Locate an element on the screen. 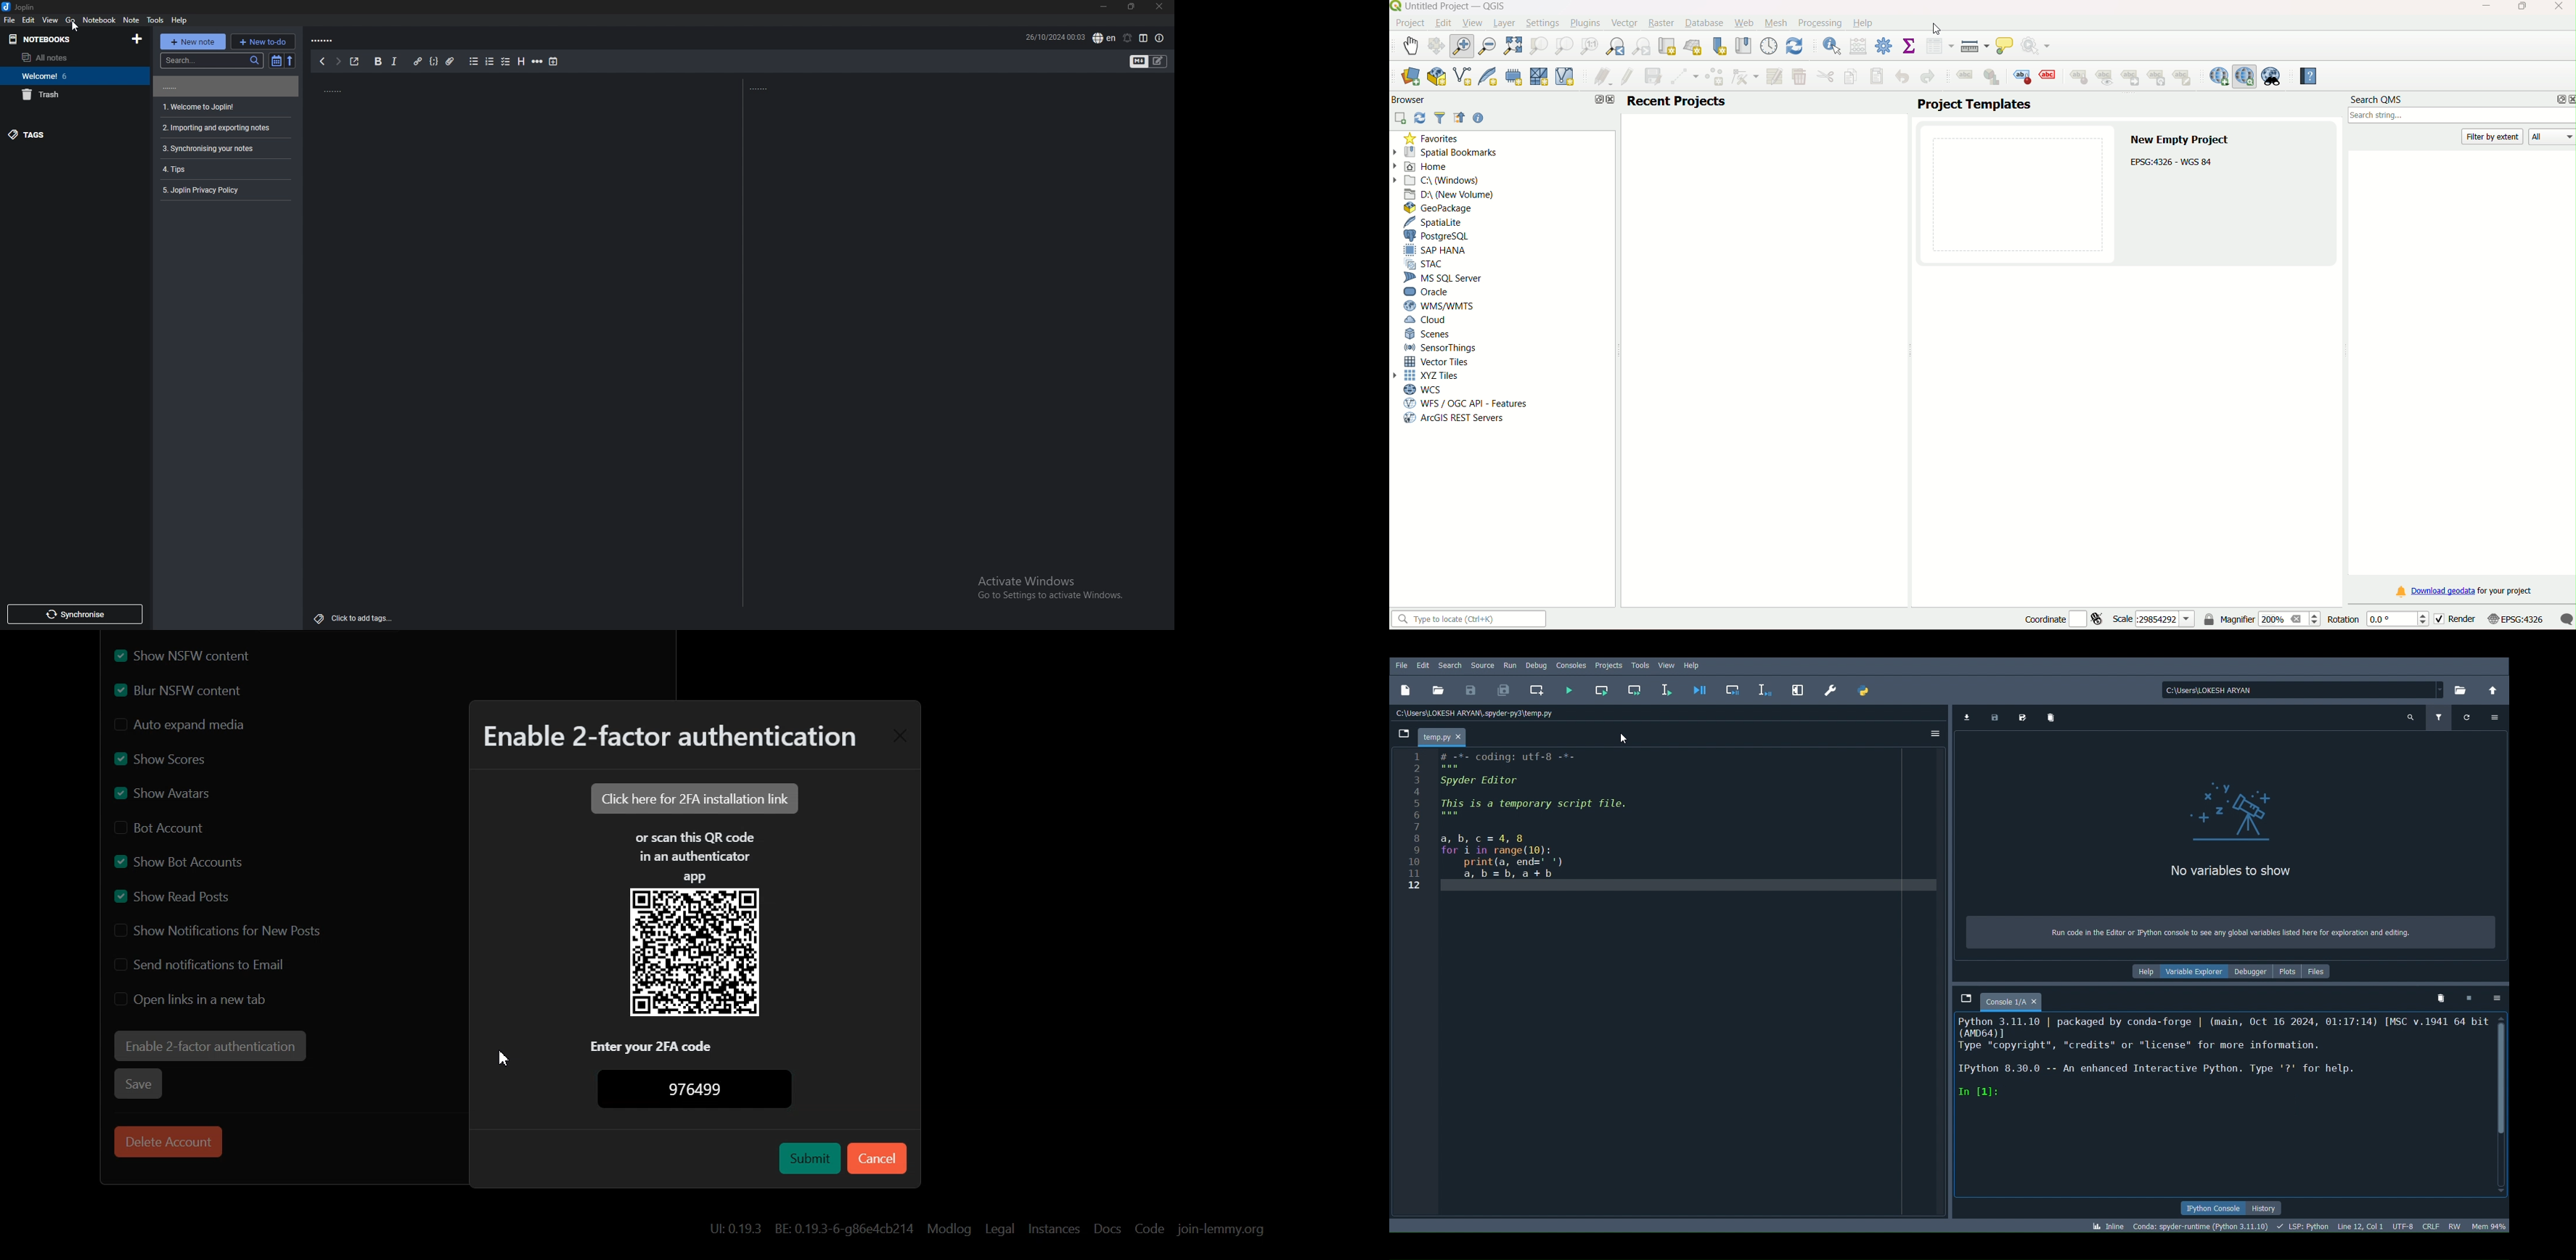 Image resolution: width=2576 pixels, height=1260 pixels. SAP HANA is located at coordinates (1439, 251).